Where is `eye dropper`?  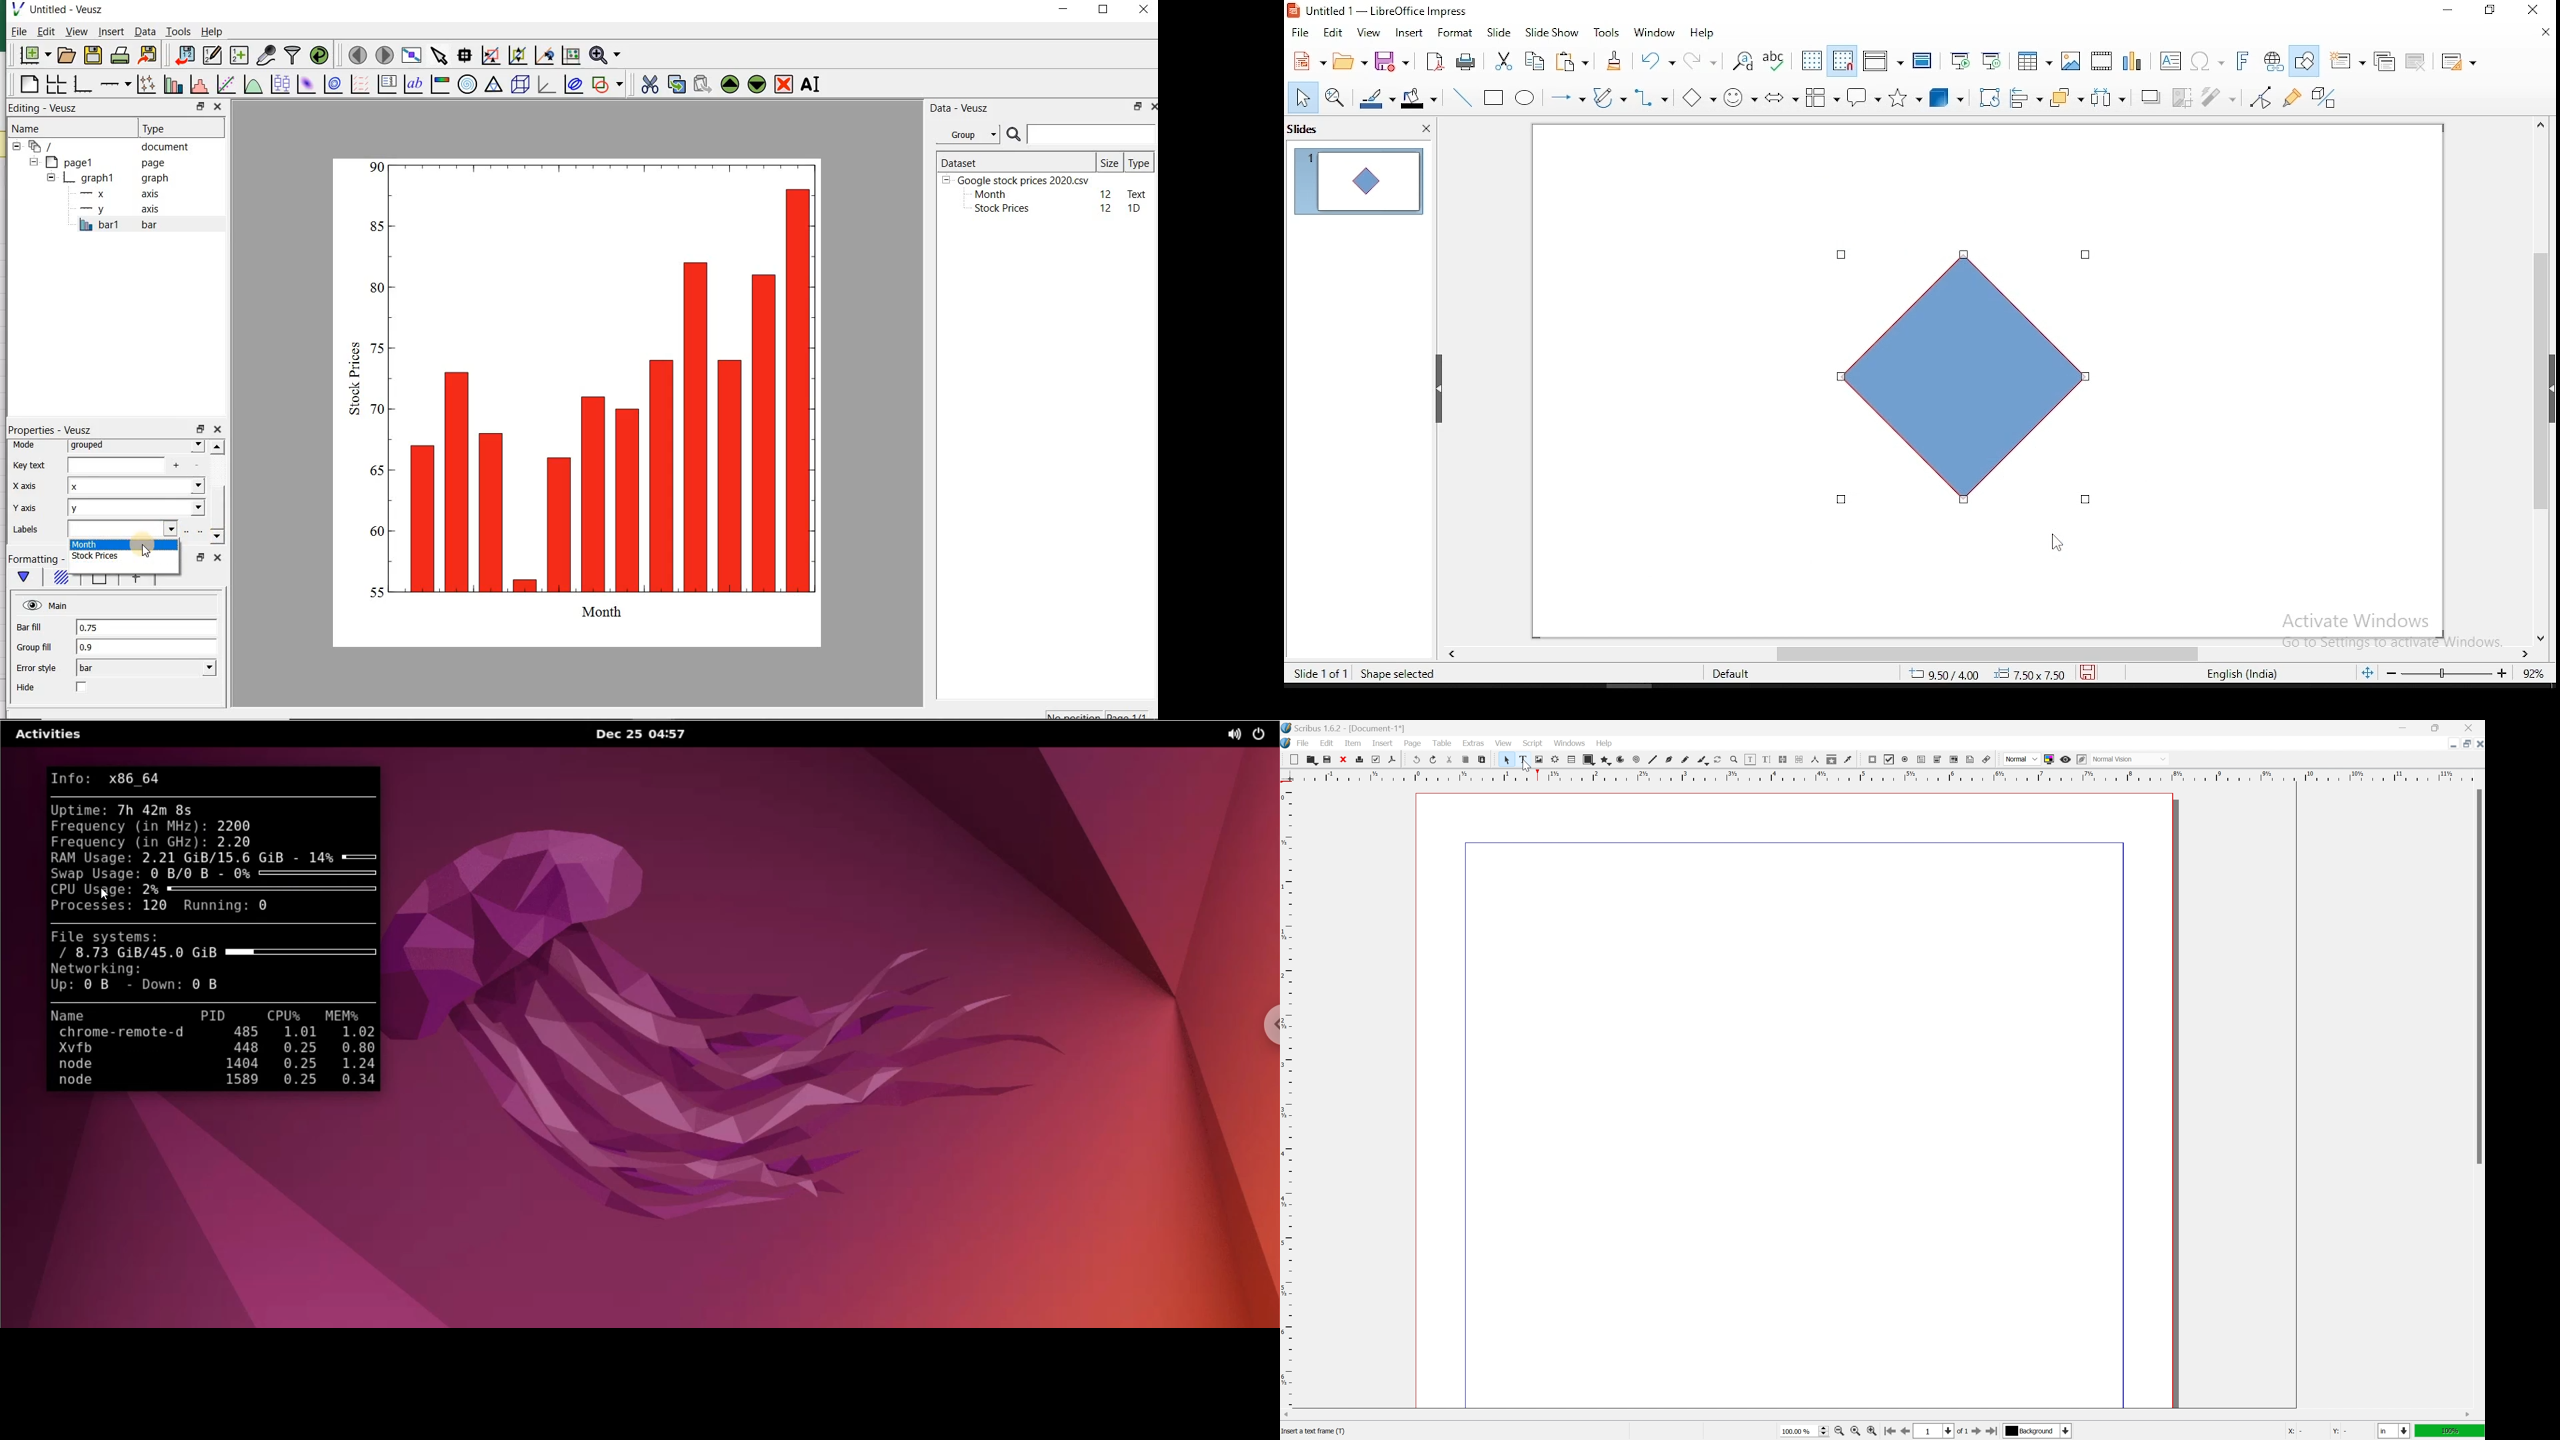 eye dropper is located at coordinates (1848, 760).